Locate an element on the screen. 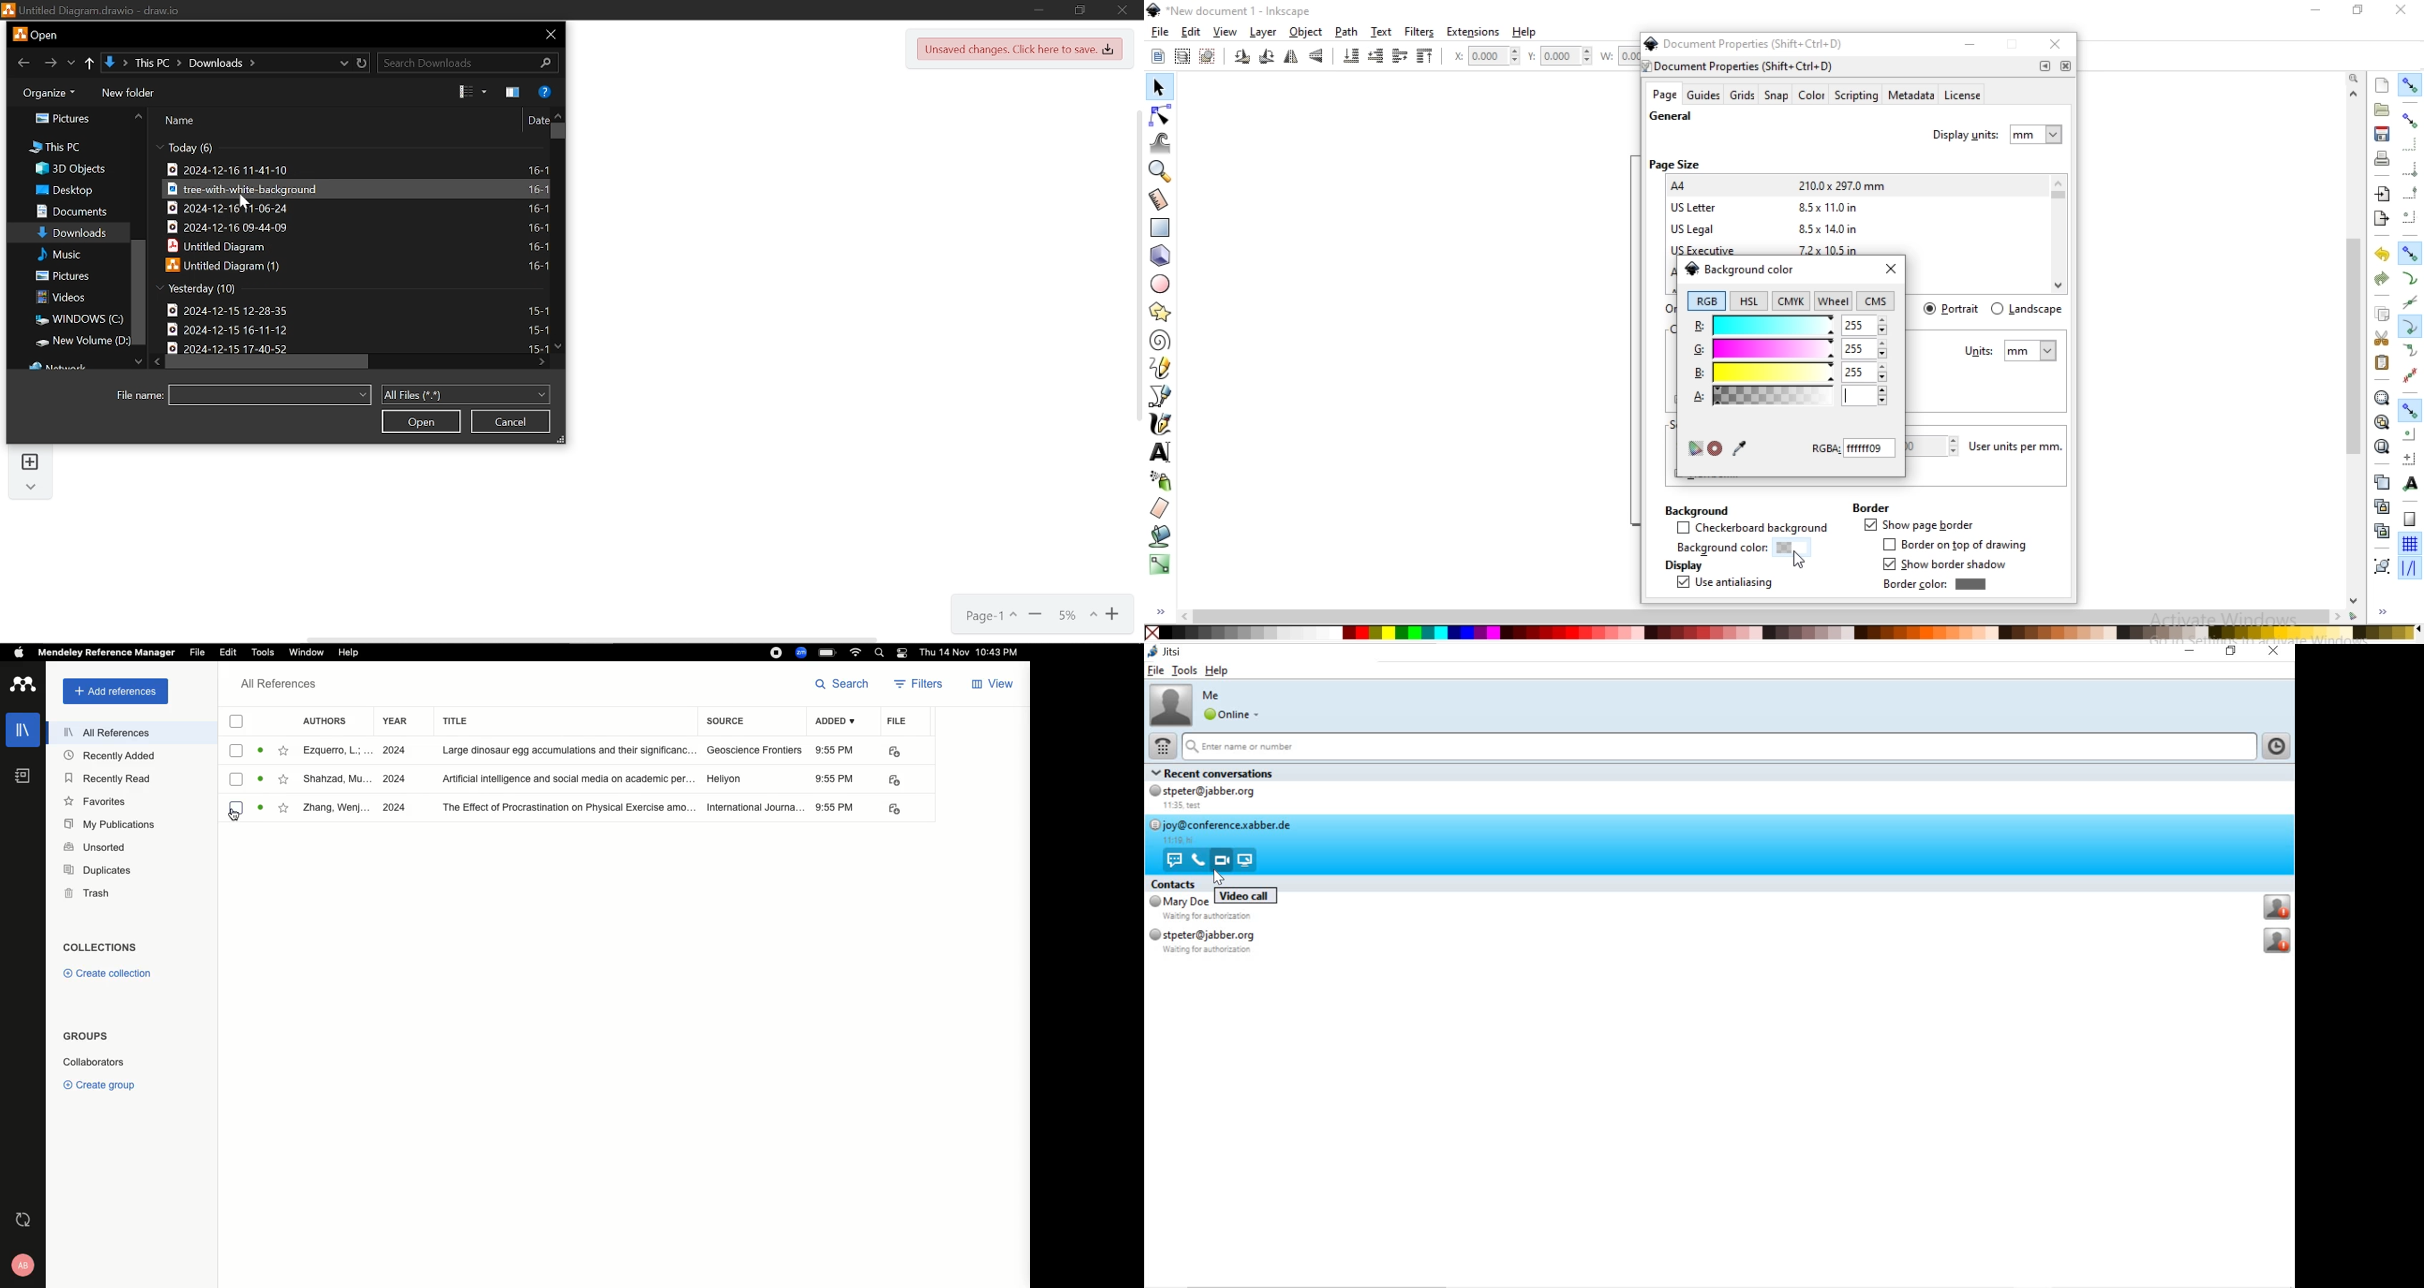 The image size is (2436, 1288). Mary Doe is located at coordinates (1179, 902).